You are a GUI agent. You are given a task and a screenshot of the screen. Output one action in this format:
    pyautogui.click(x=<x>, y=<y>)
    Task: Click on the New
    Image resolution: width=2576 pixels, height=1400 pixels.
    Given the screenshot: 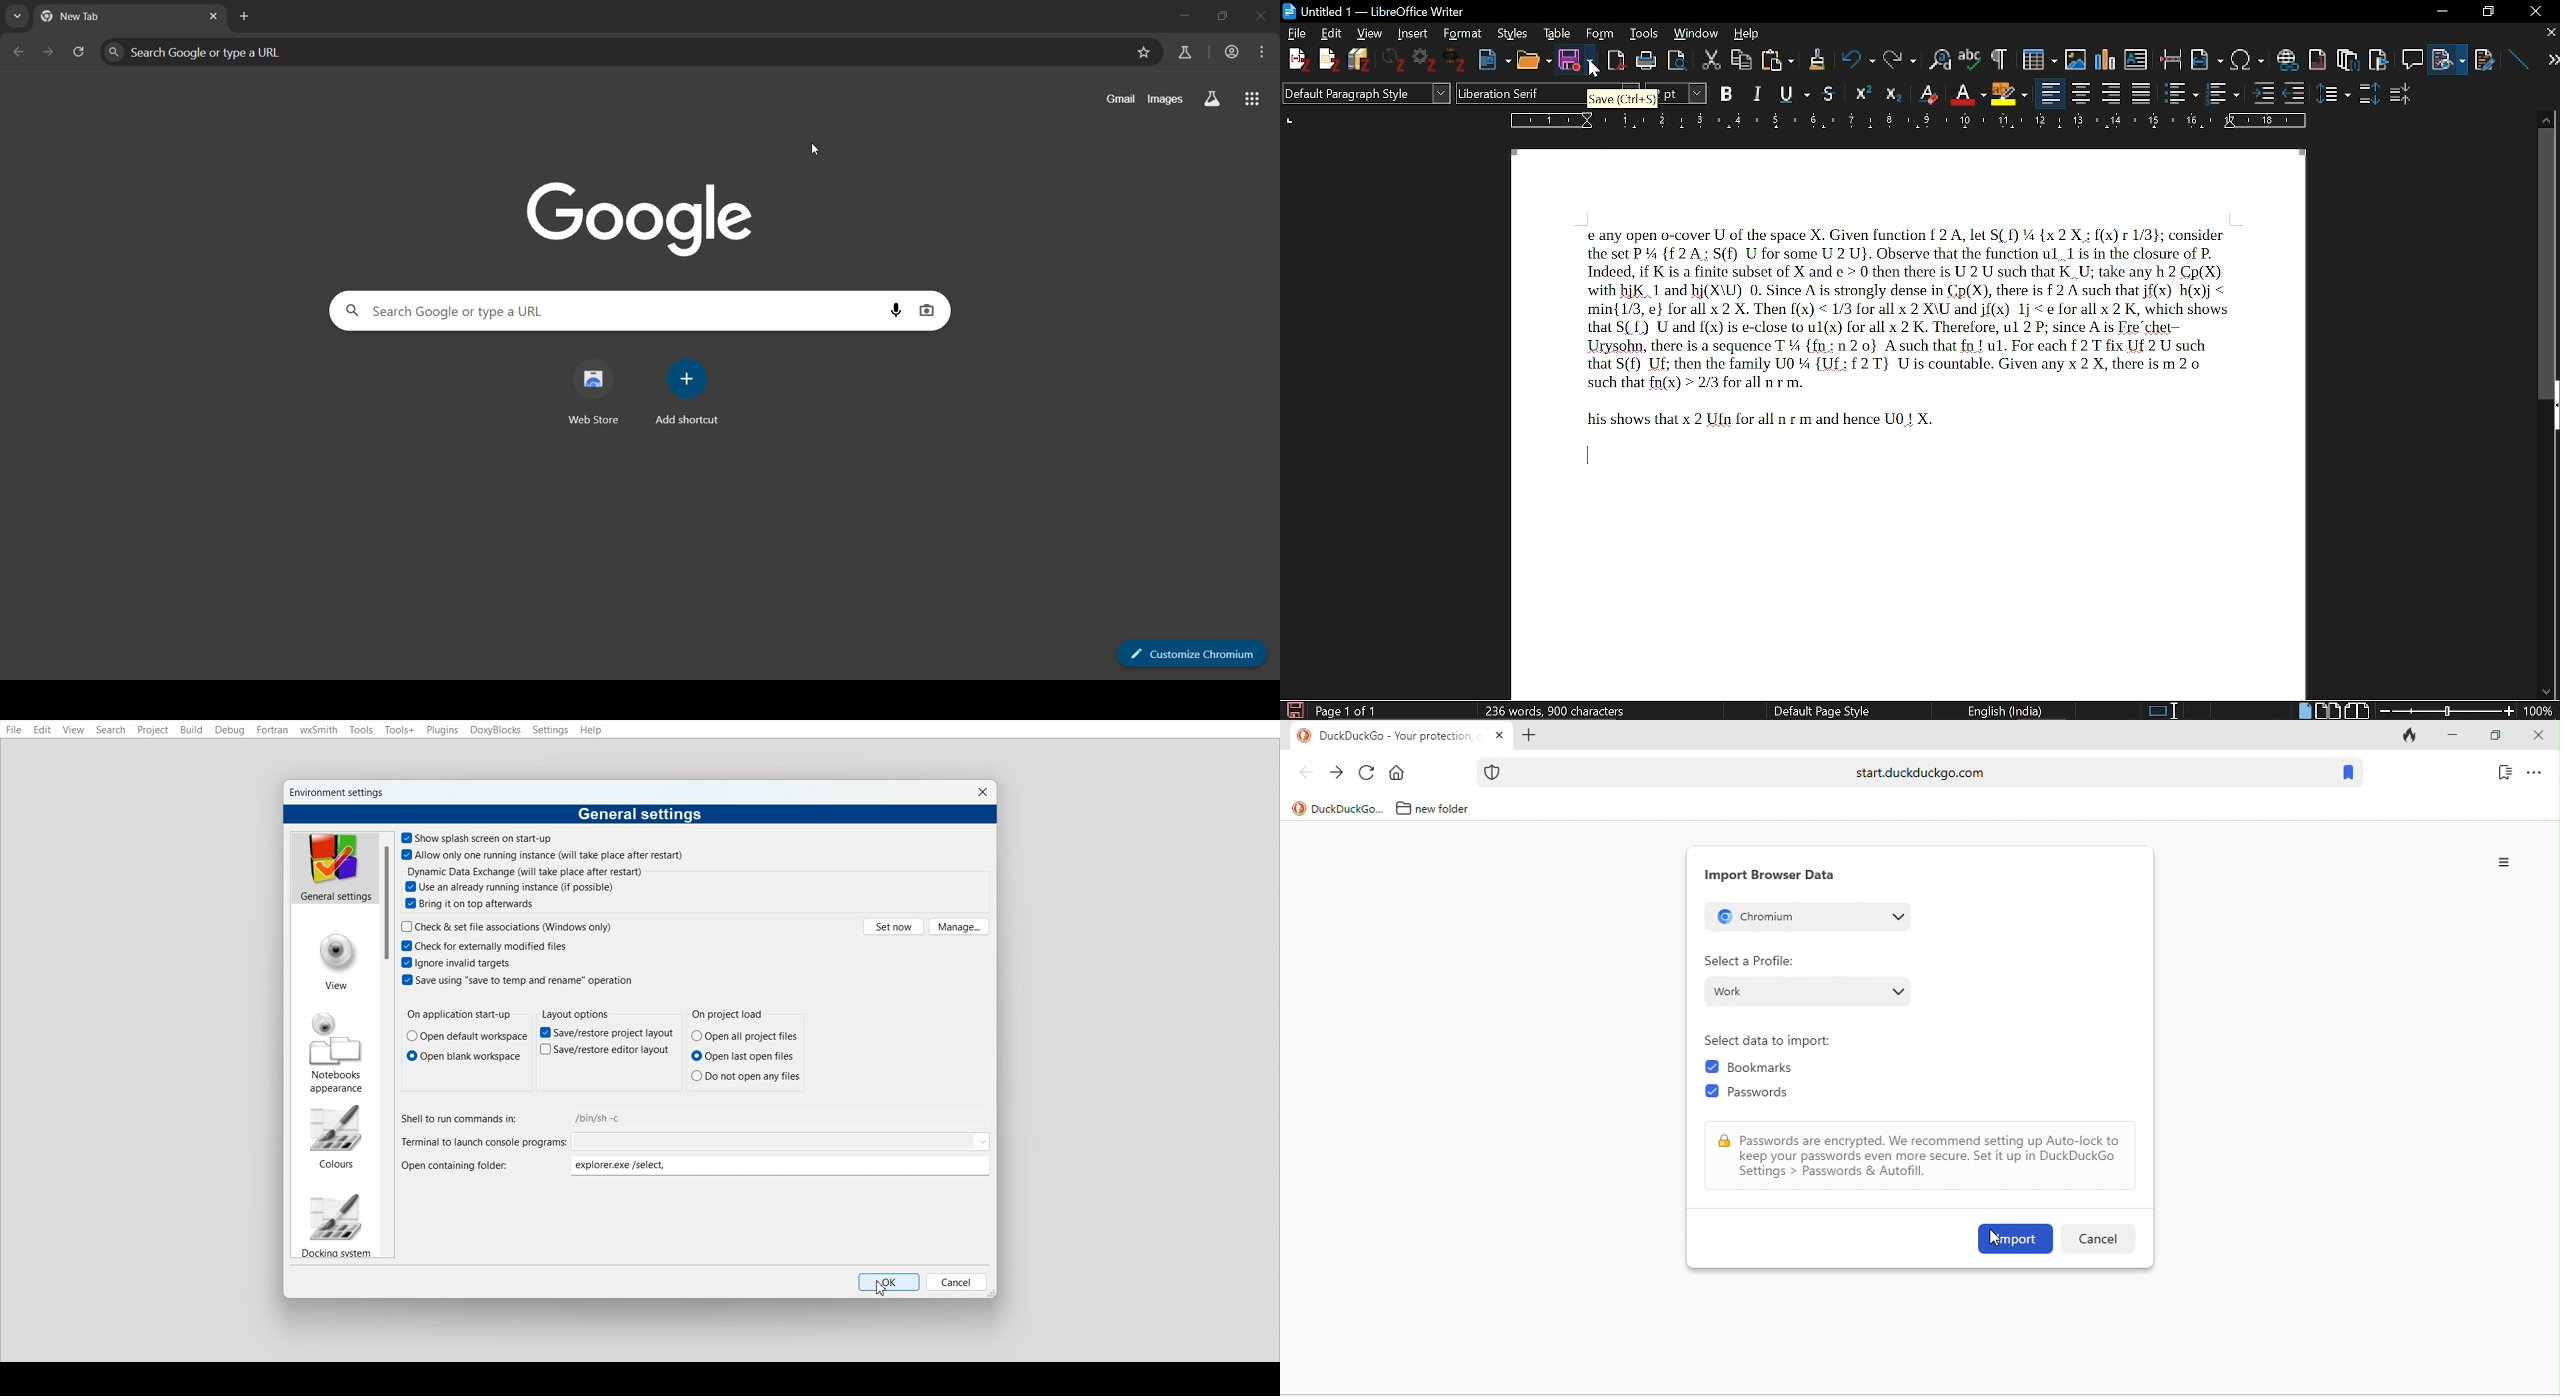 What is the action you would take?
    pyautogui.click(x=1494, y=58)
    